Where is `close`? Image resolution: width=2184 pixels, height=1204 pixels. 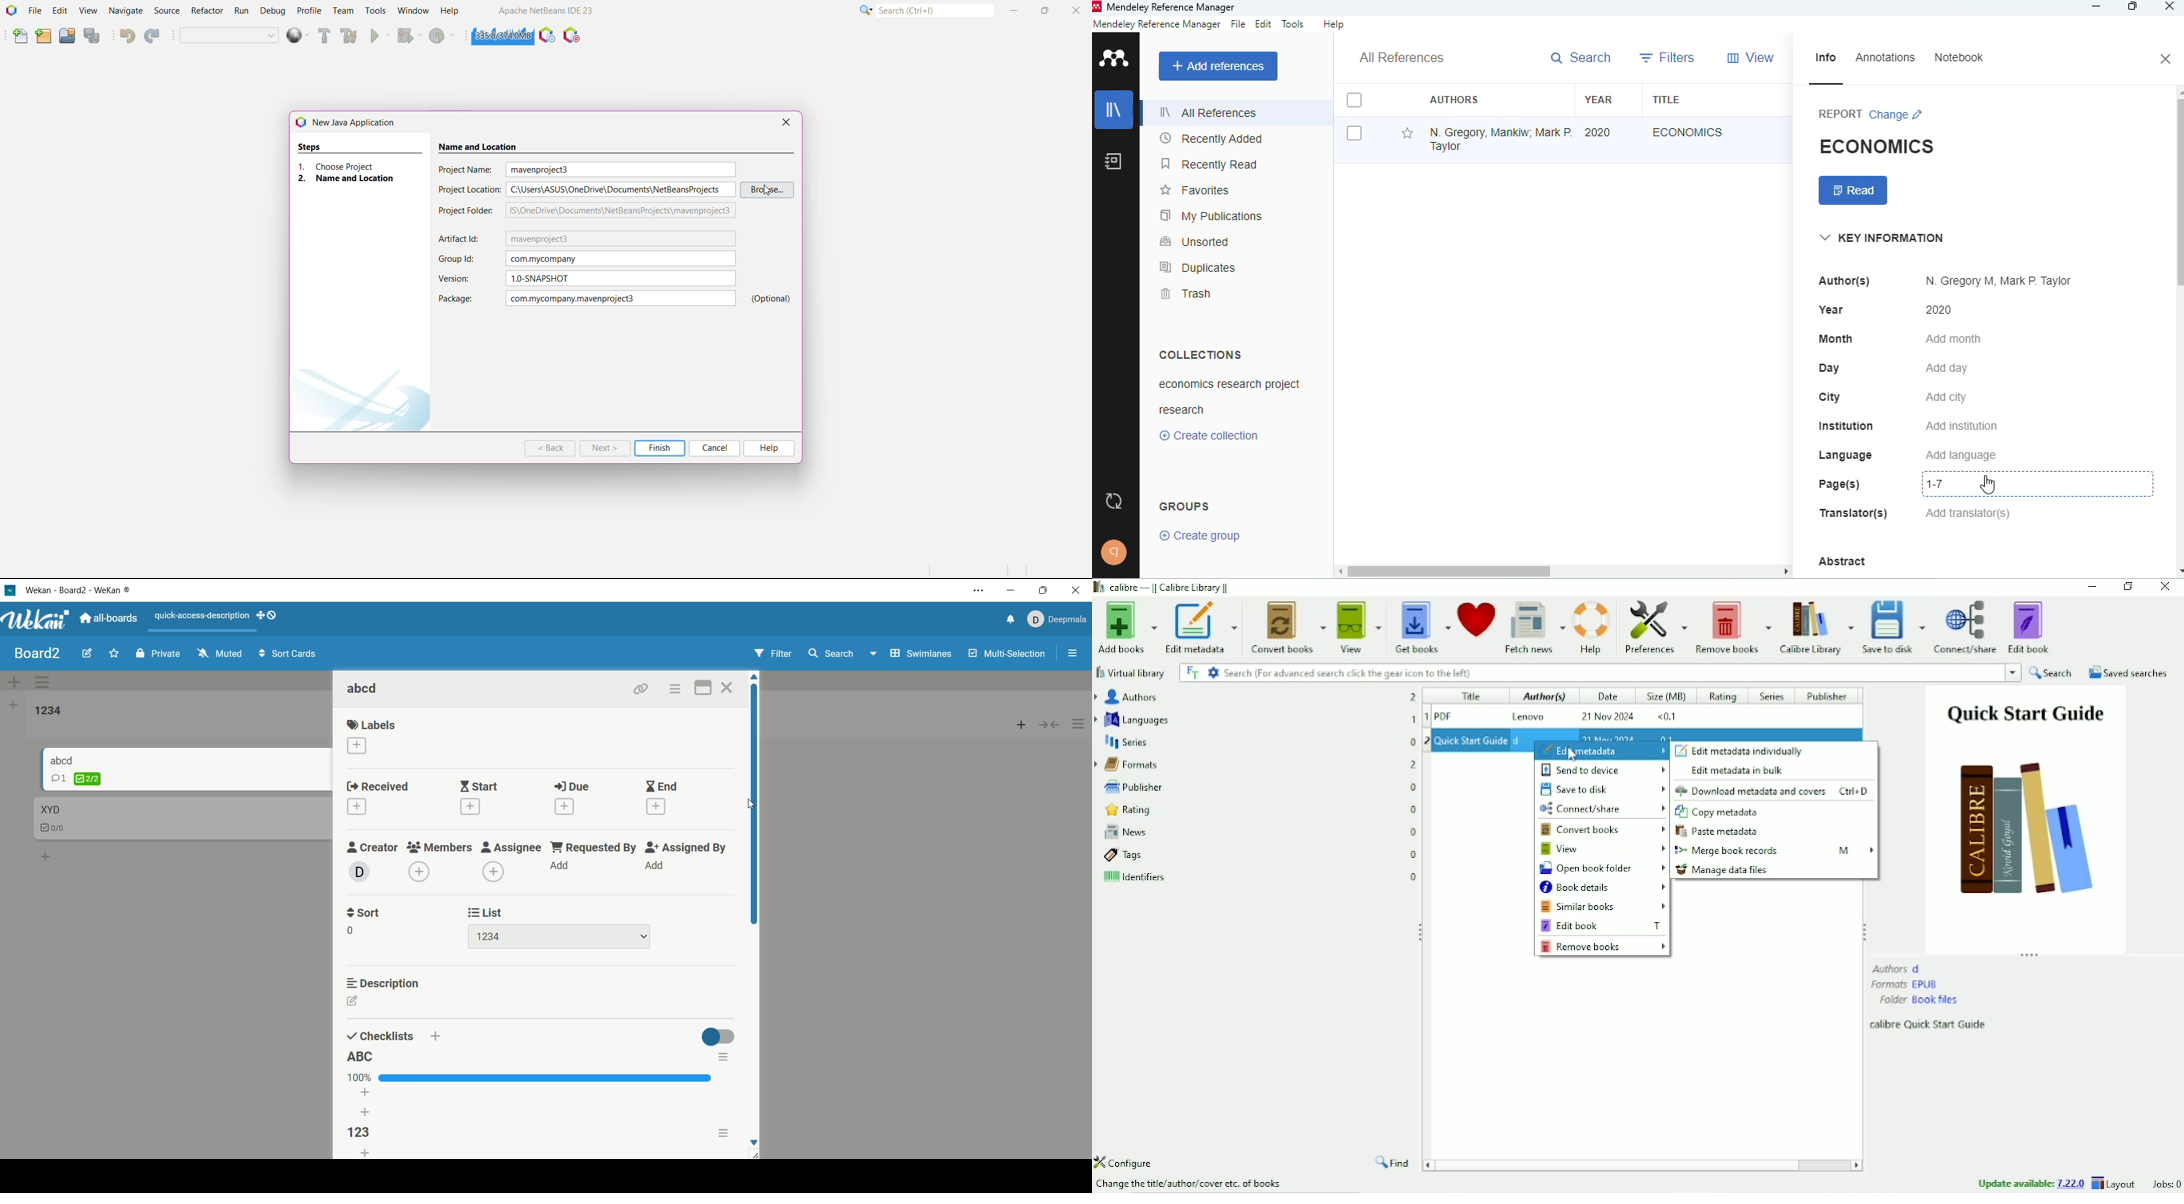
close is located at coordinates (2170, 6).